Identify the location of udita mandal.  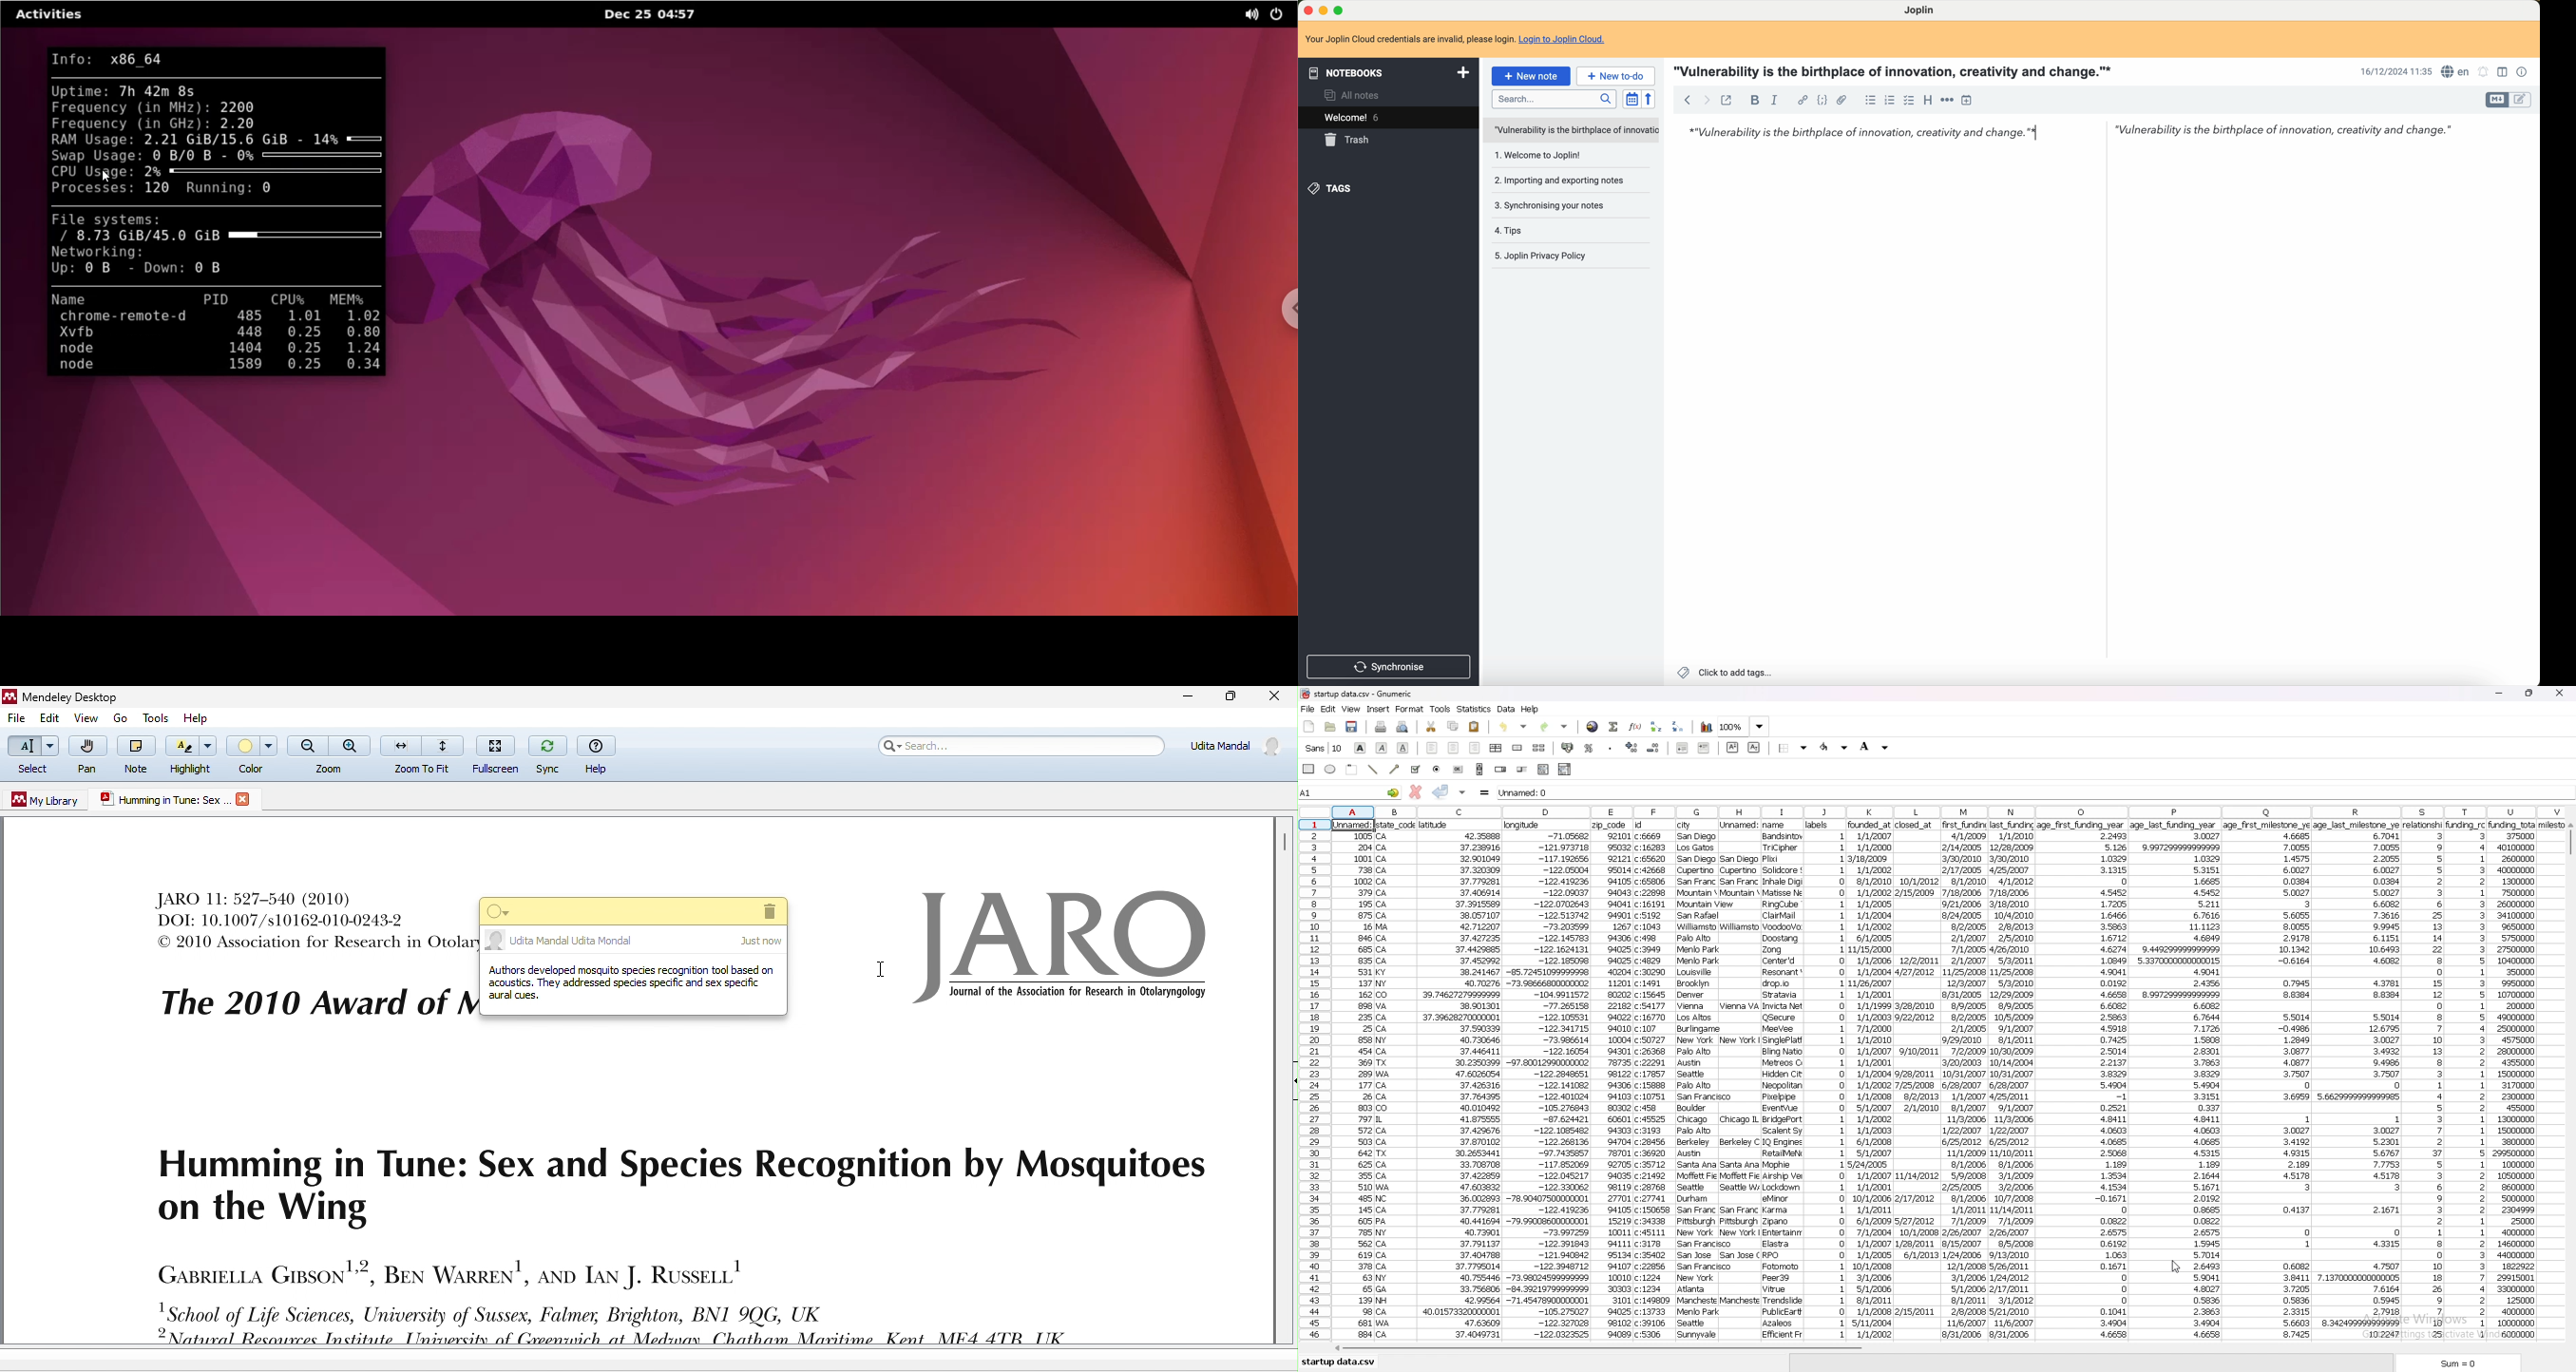
(635, 942).